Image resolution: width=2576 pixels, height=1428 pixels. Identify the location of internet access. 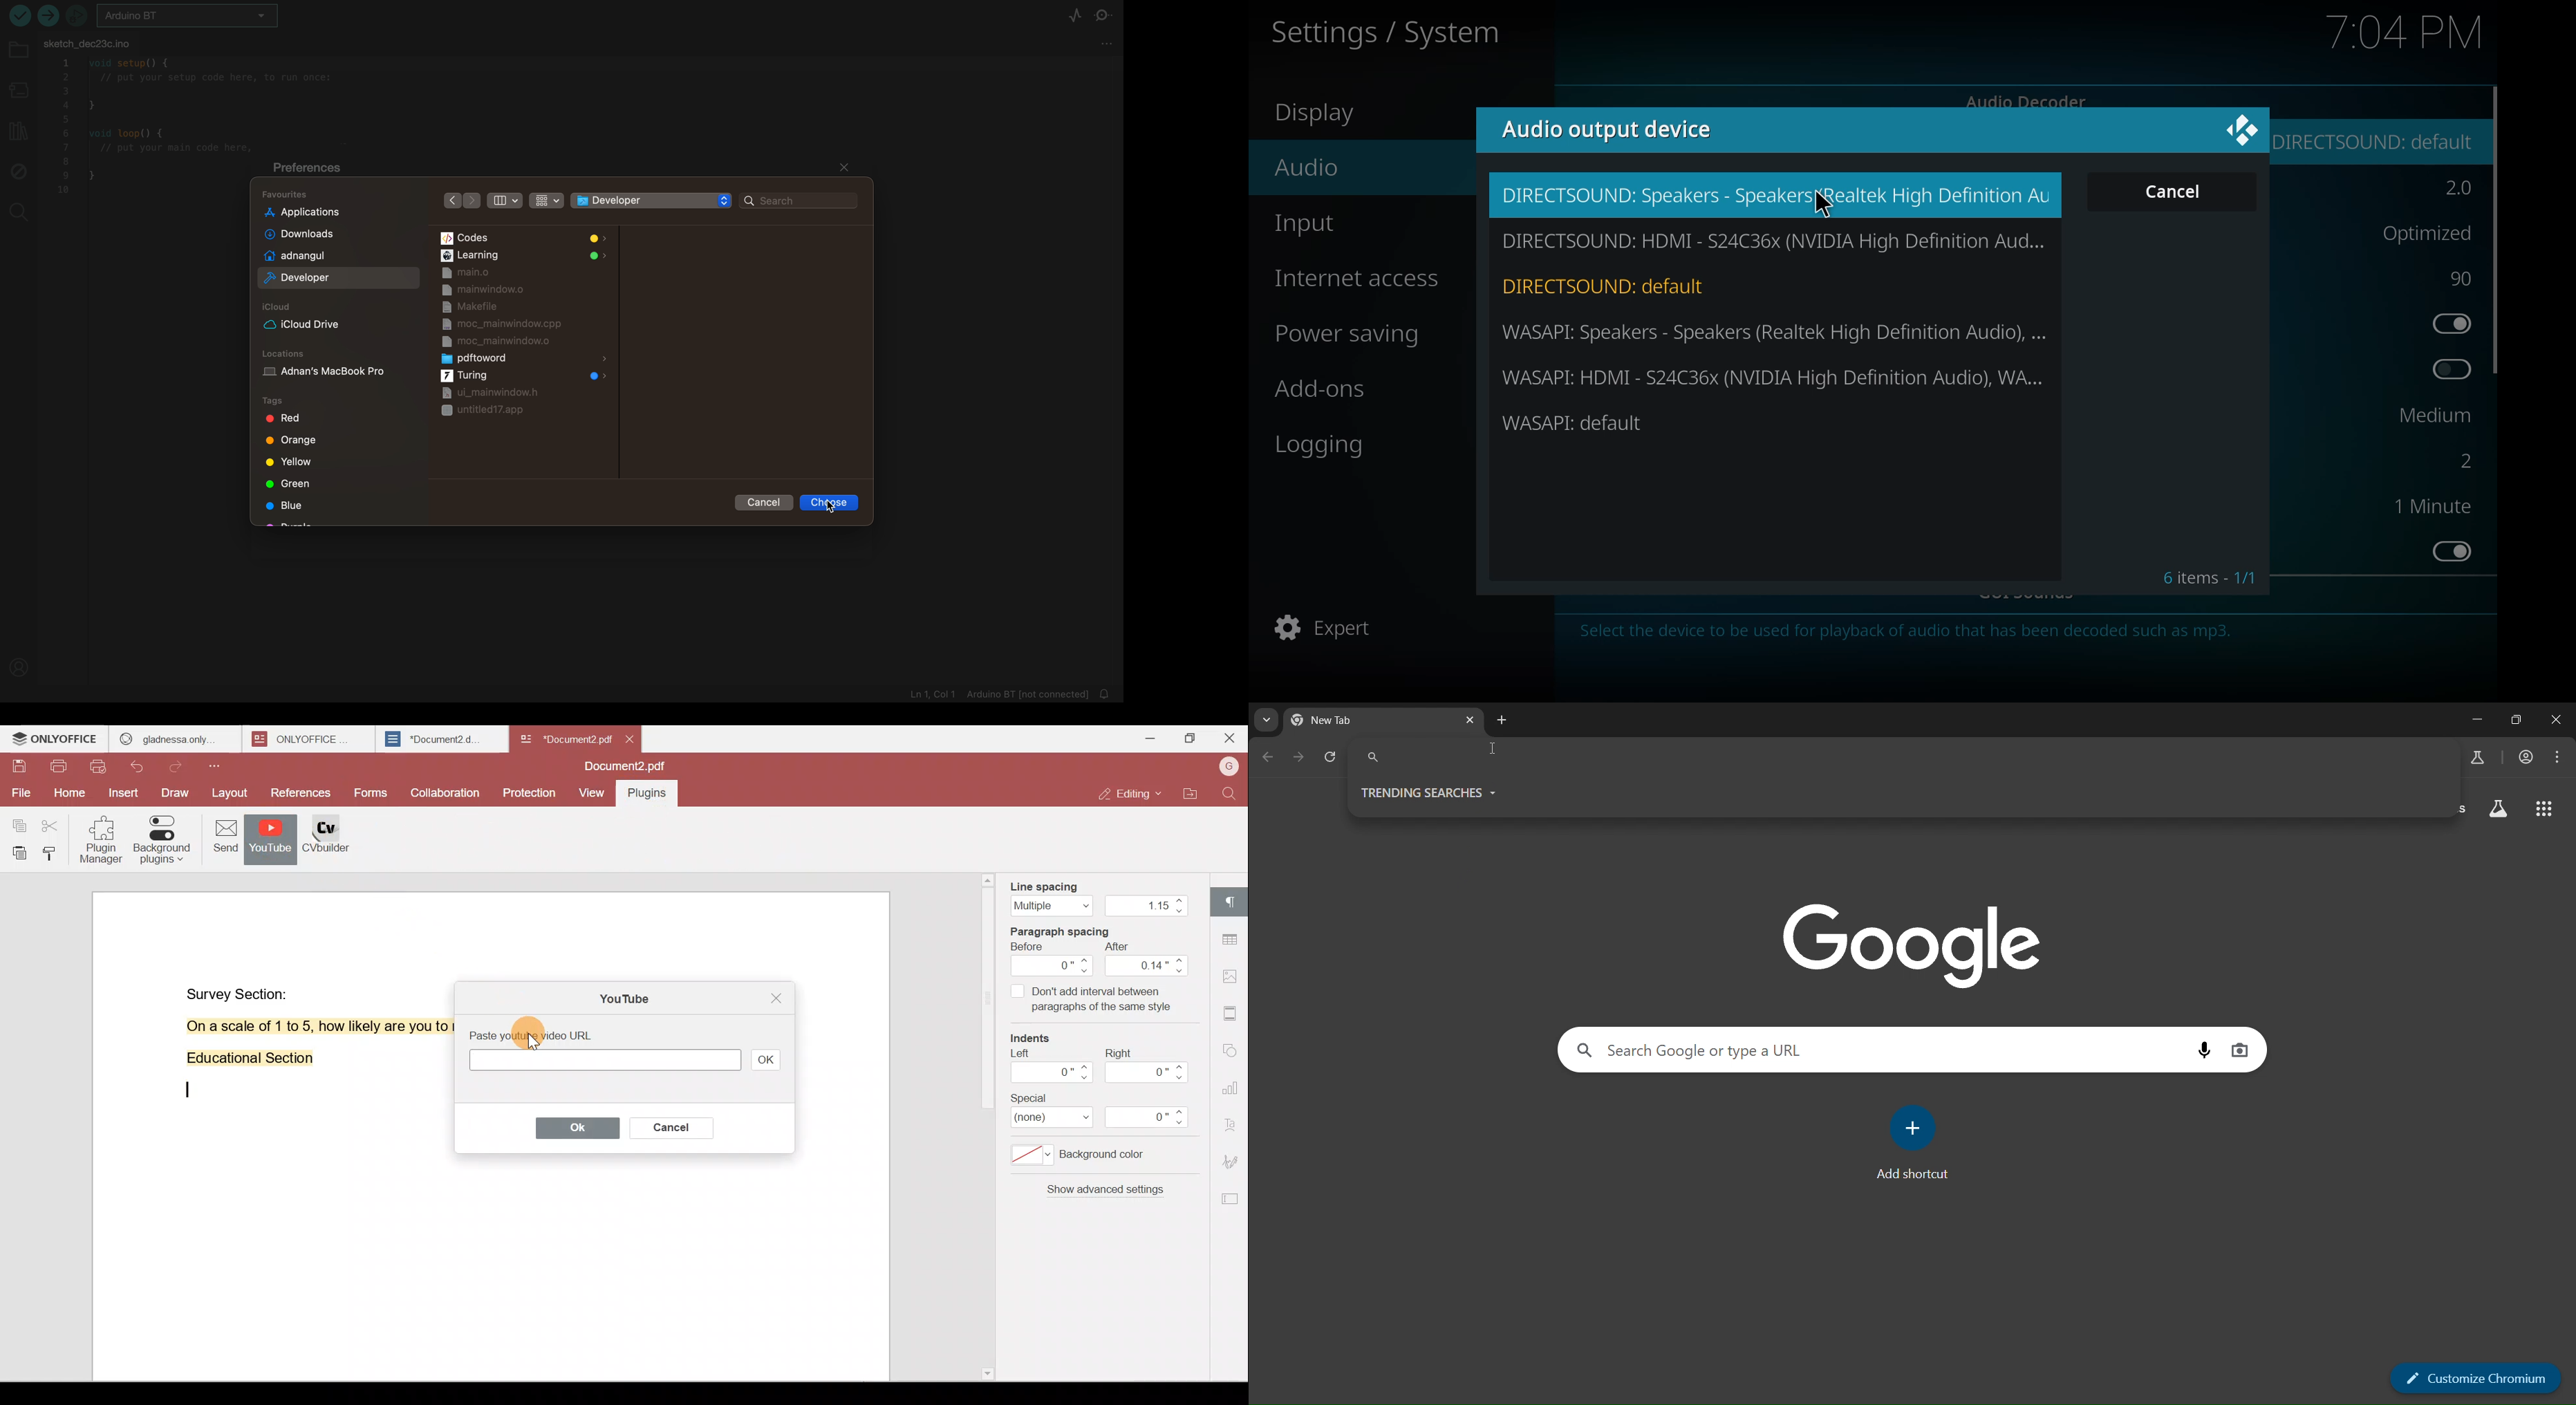
(1360, 278).